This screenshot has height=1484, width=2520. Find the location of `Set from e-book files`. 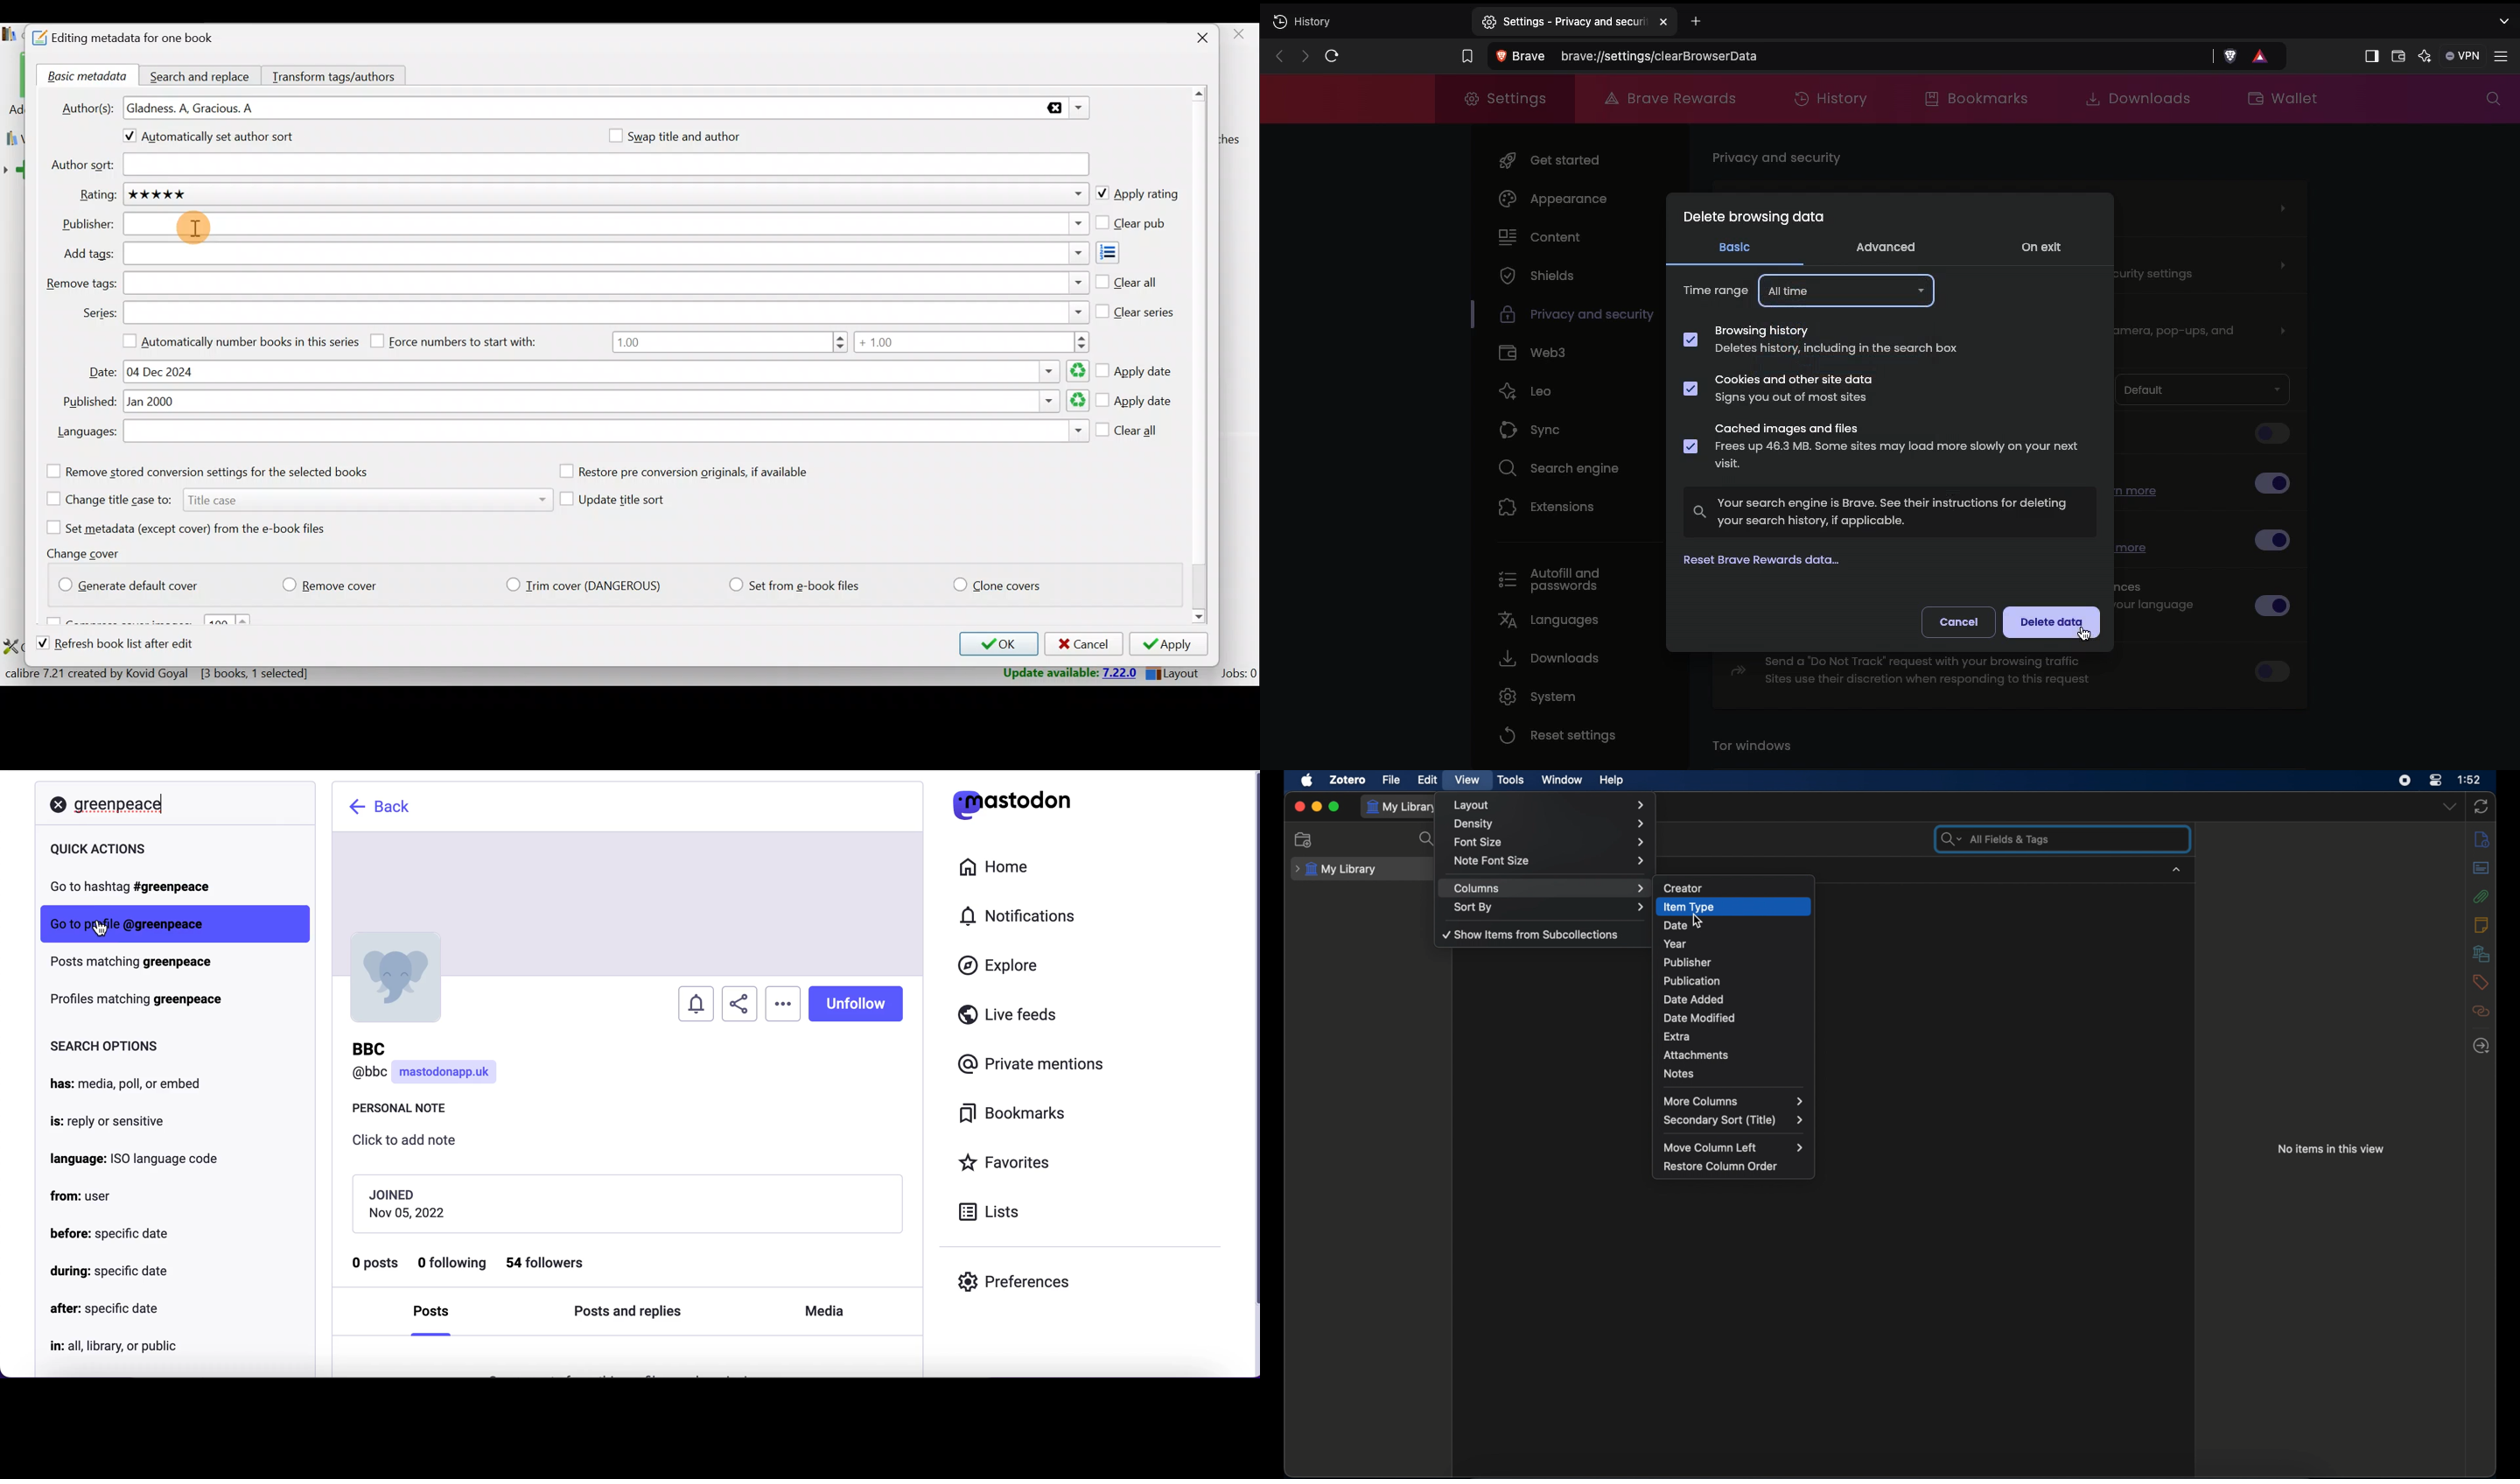

Set from e-book files is located at coordinates (793, 585).